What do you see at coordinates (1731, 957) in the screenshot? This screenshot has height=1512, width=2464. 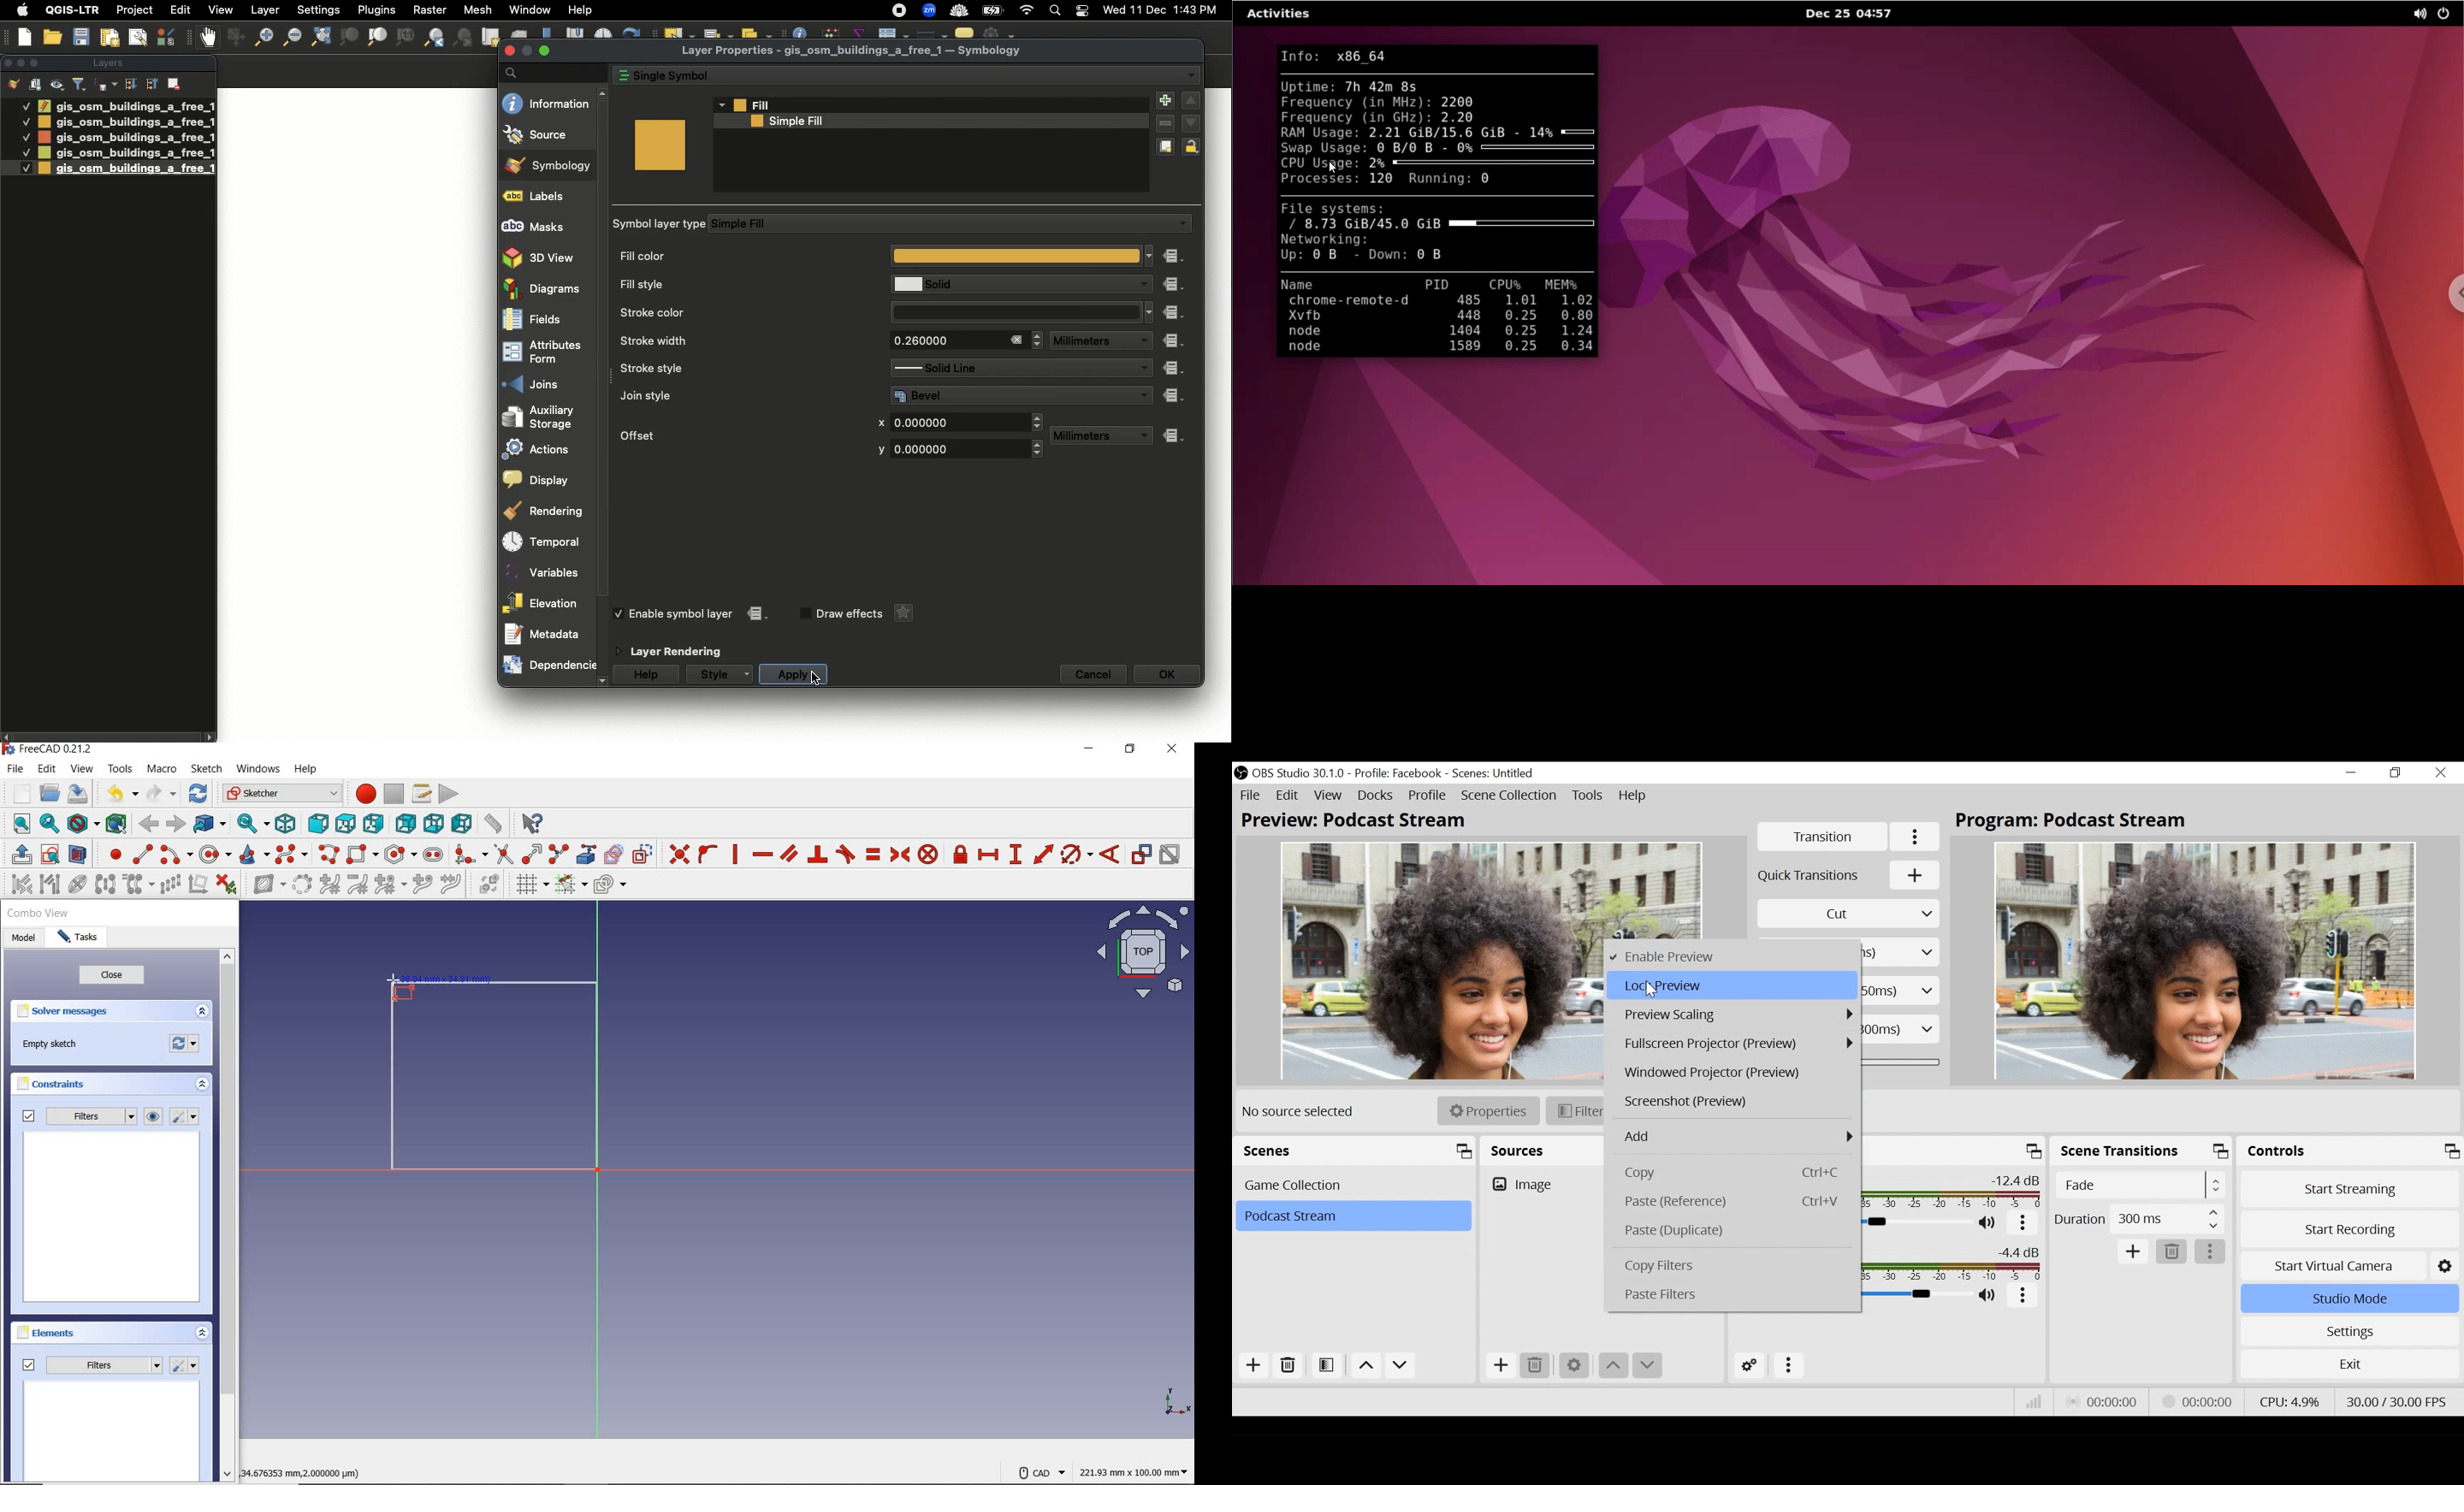 I see `Enable Preview` at bounding box center [1731, 957].